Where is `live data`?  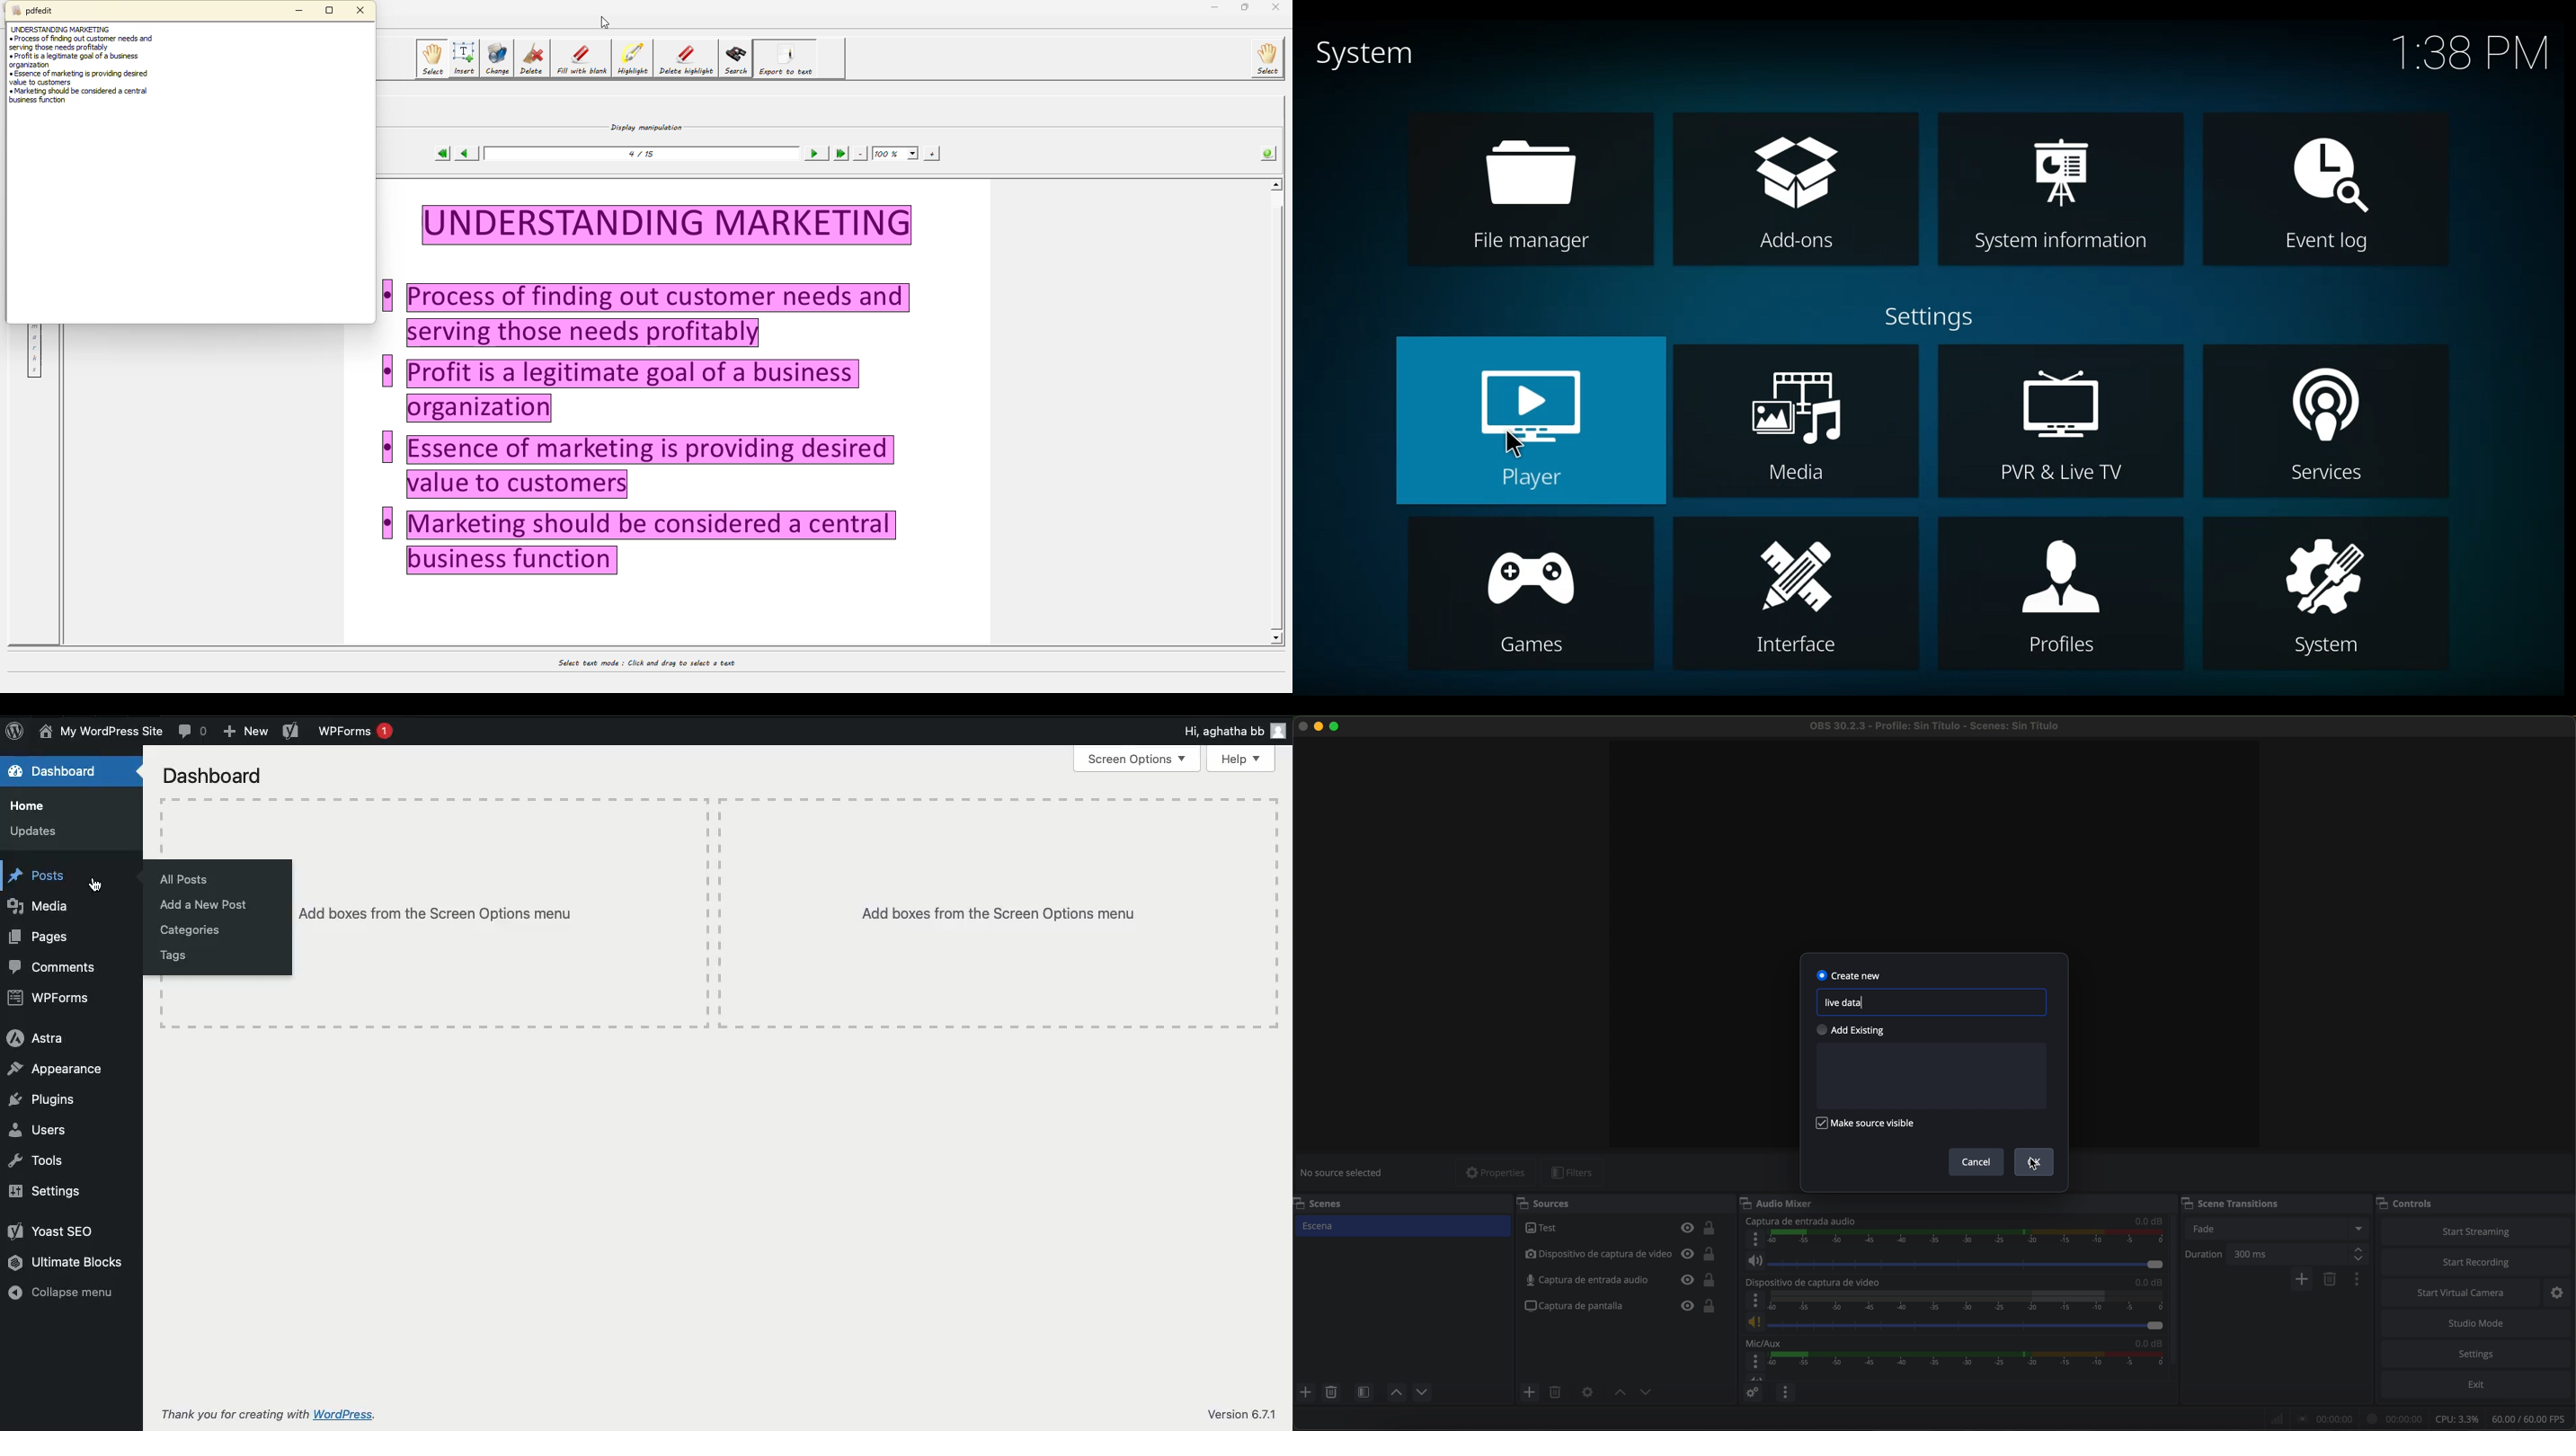 live data is located at coordinates (1846, 1004).